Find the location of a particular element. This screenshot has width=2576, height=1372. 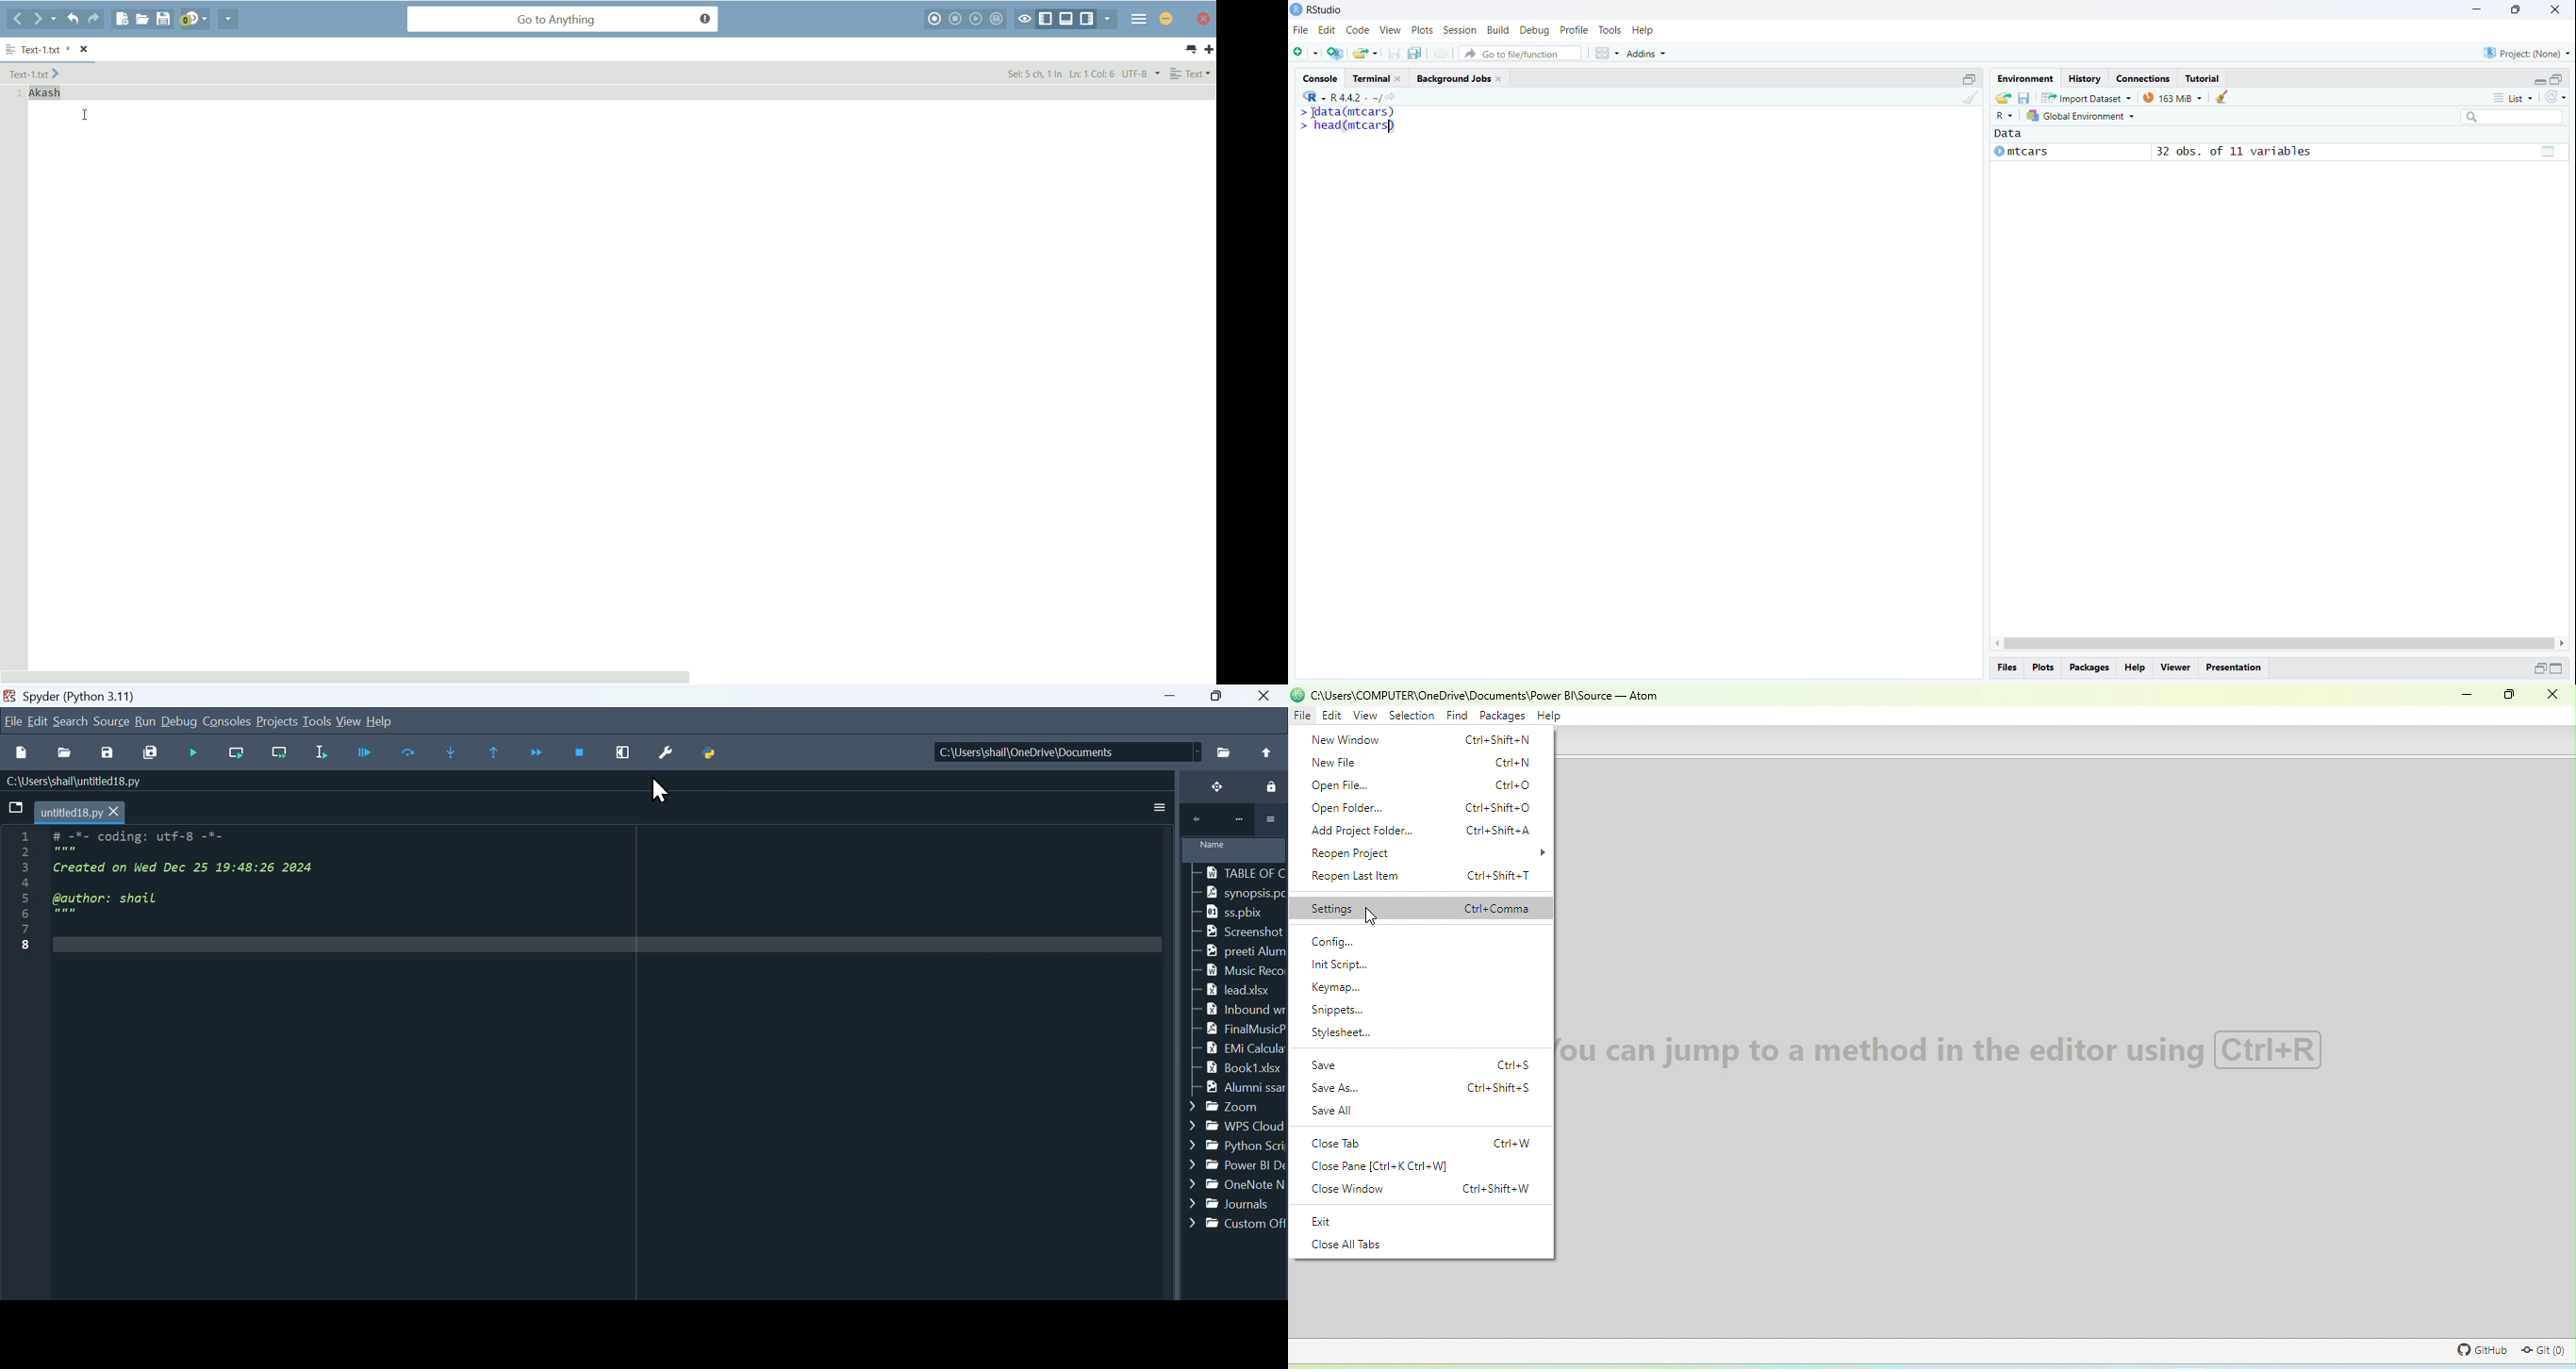

Addins is located at coordinates (1647, 53).